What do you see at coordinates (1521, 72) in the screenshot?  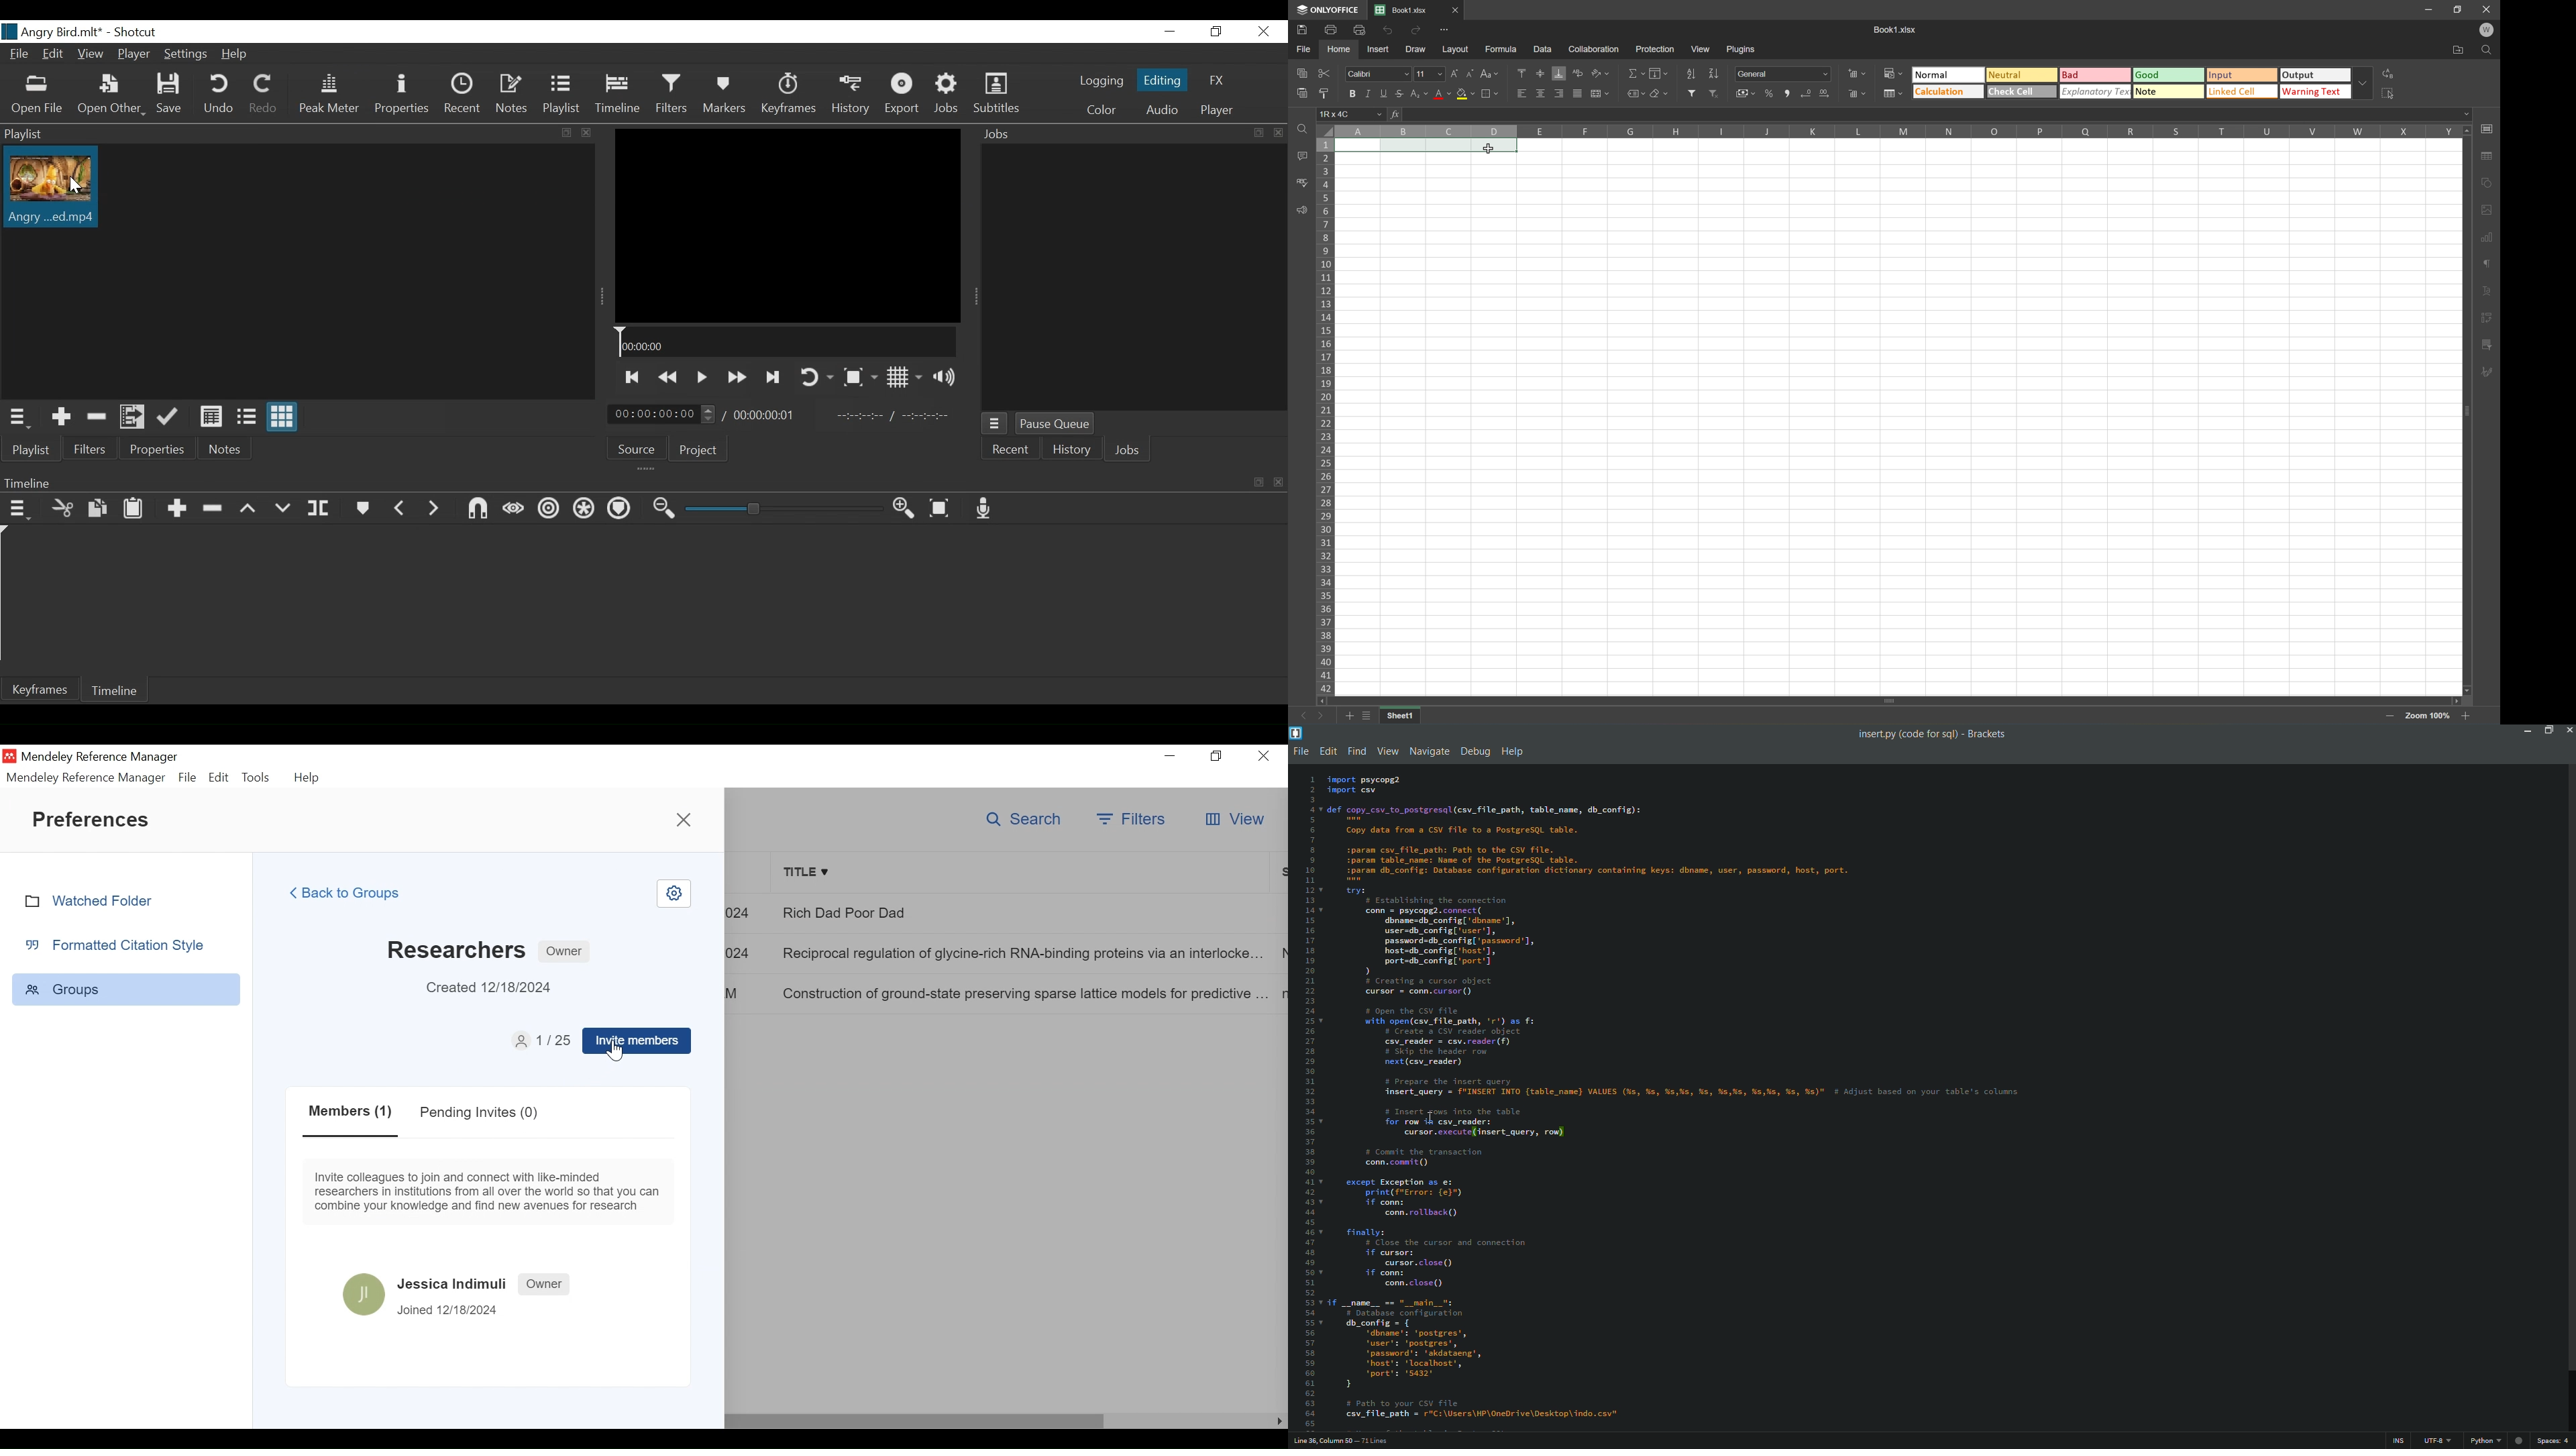 I see `Align top` at bounding box center [1521, 72].